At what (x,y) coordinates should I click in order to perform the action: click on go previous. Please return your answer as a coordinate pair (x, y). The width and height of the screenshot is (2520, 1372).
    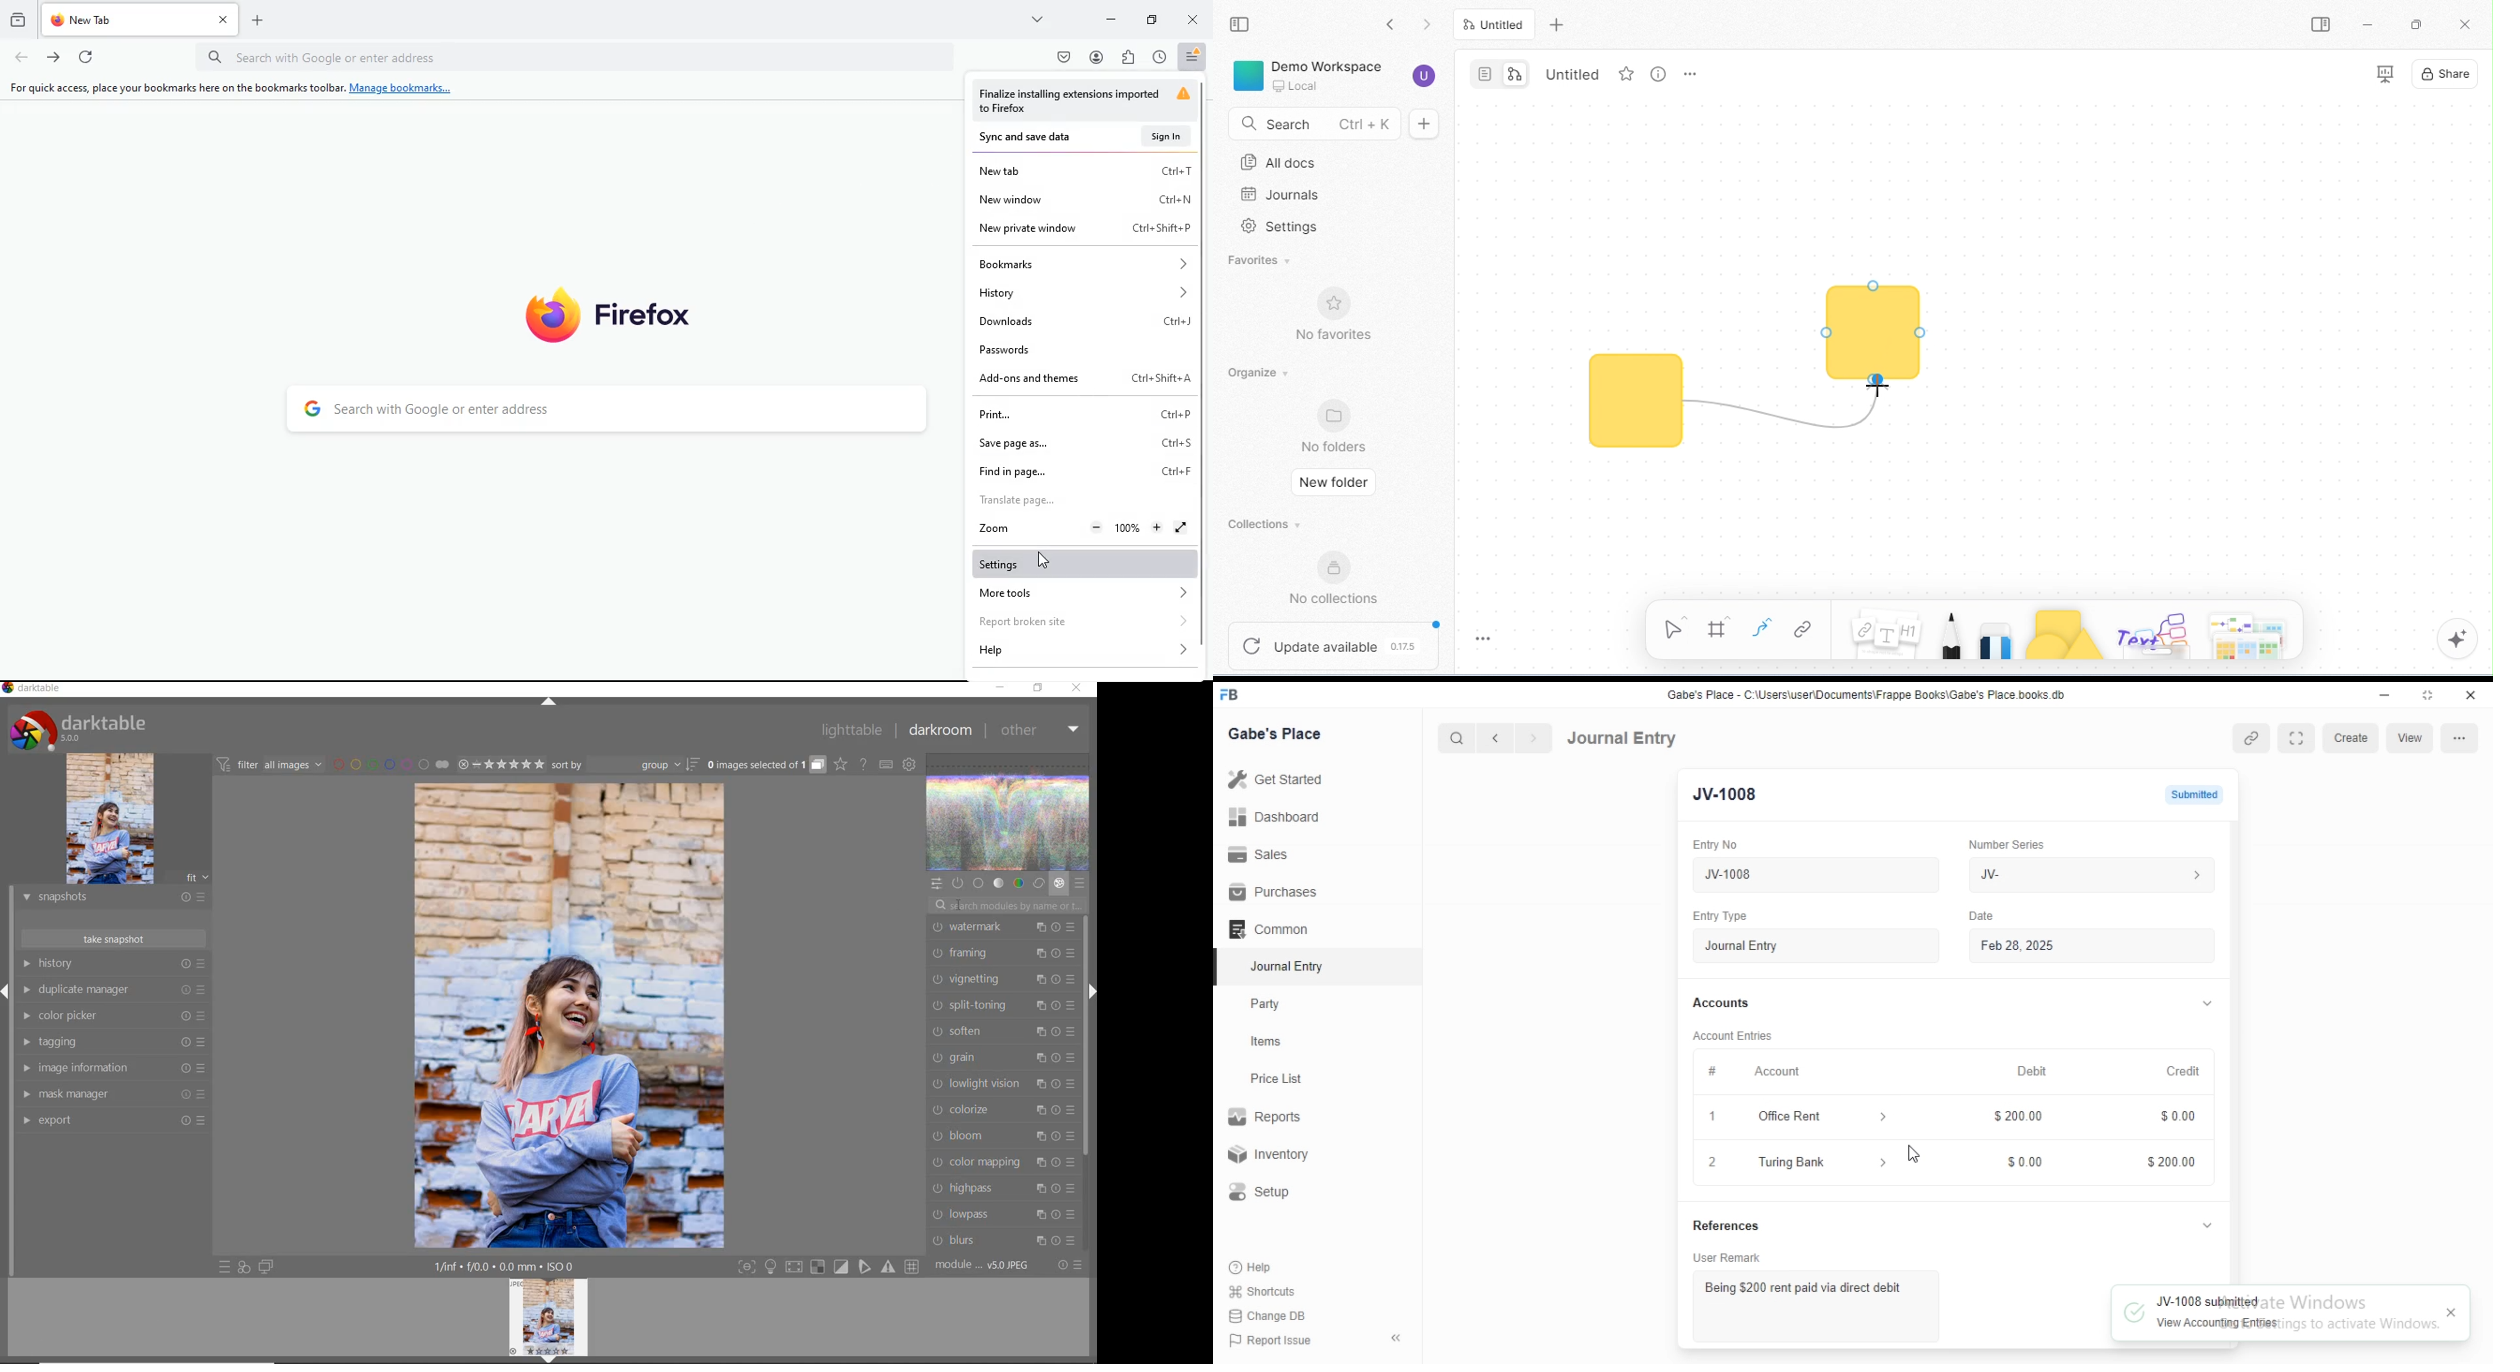
    Looking at the image, I should click on (1430, 26).